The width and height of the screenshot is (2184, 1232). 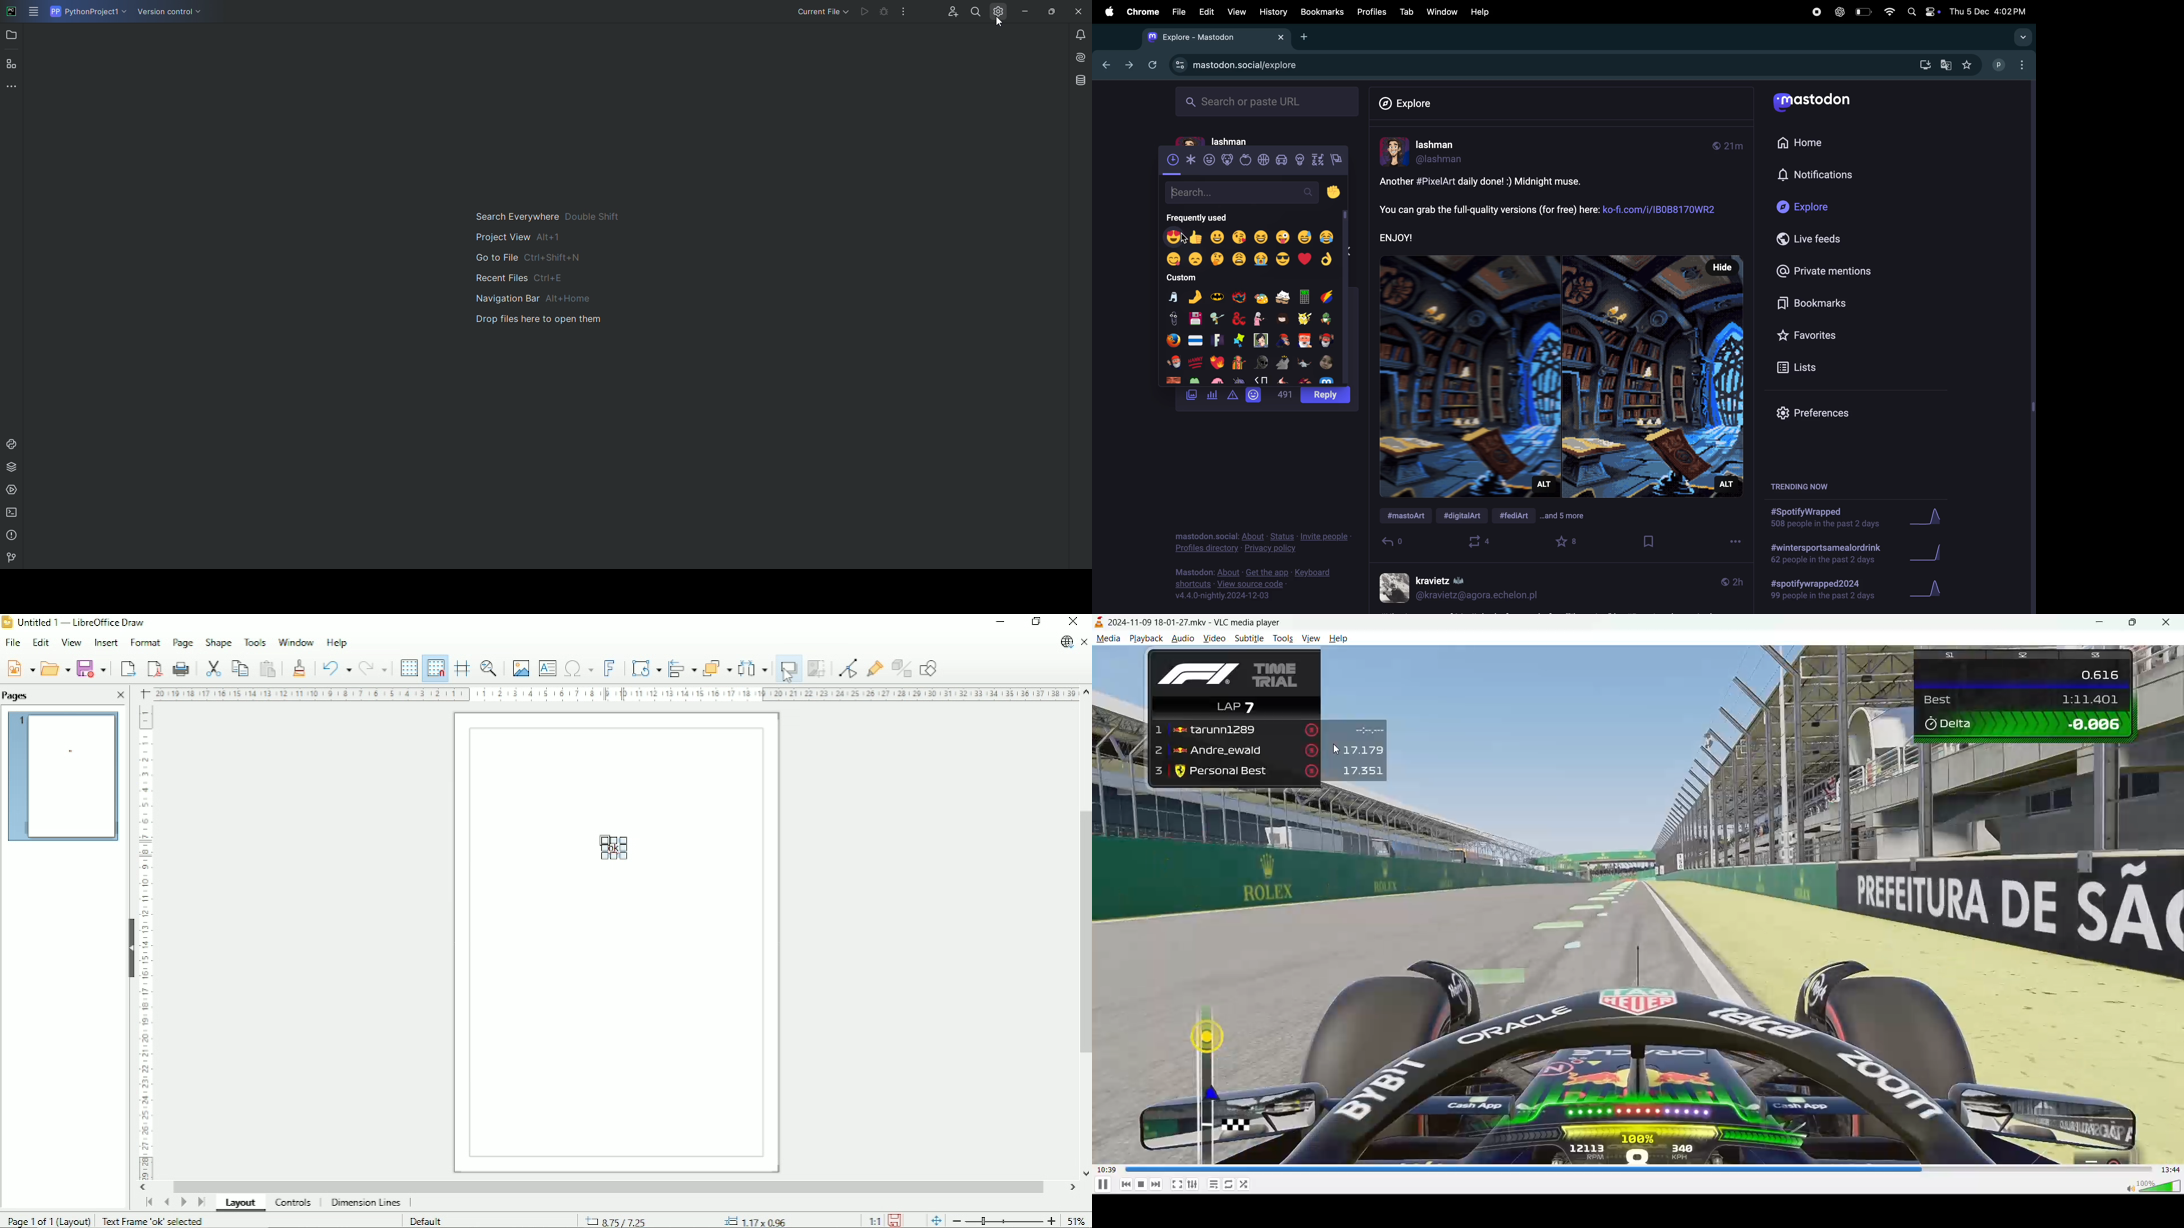 I want to click on graph, so click(x=1931, y=591).